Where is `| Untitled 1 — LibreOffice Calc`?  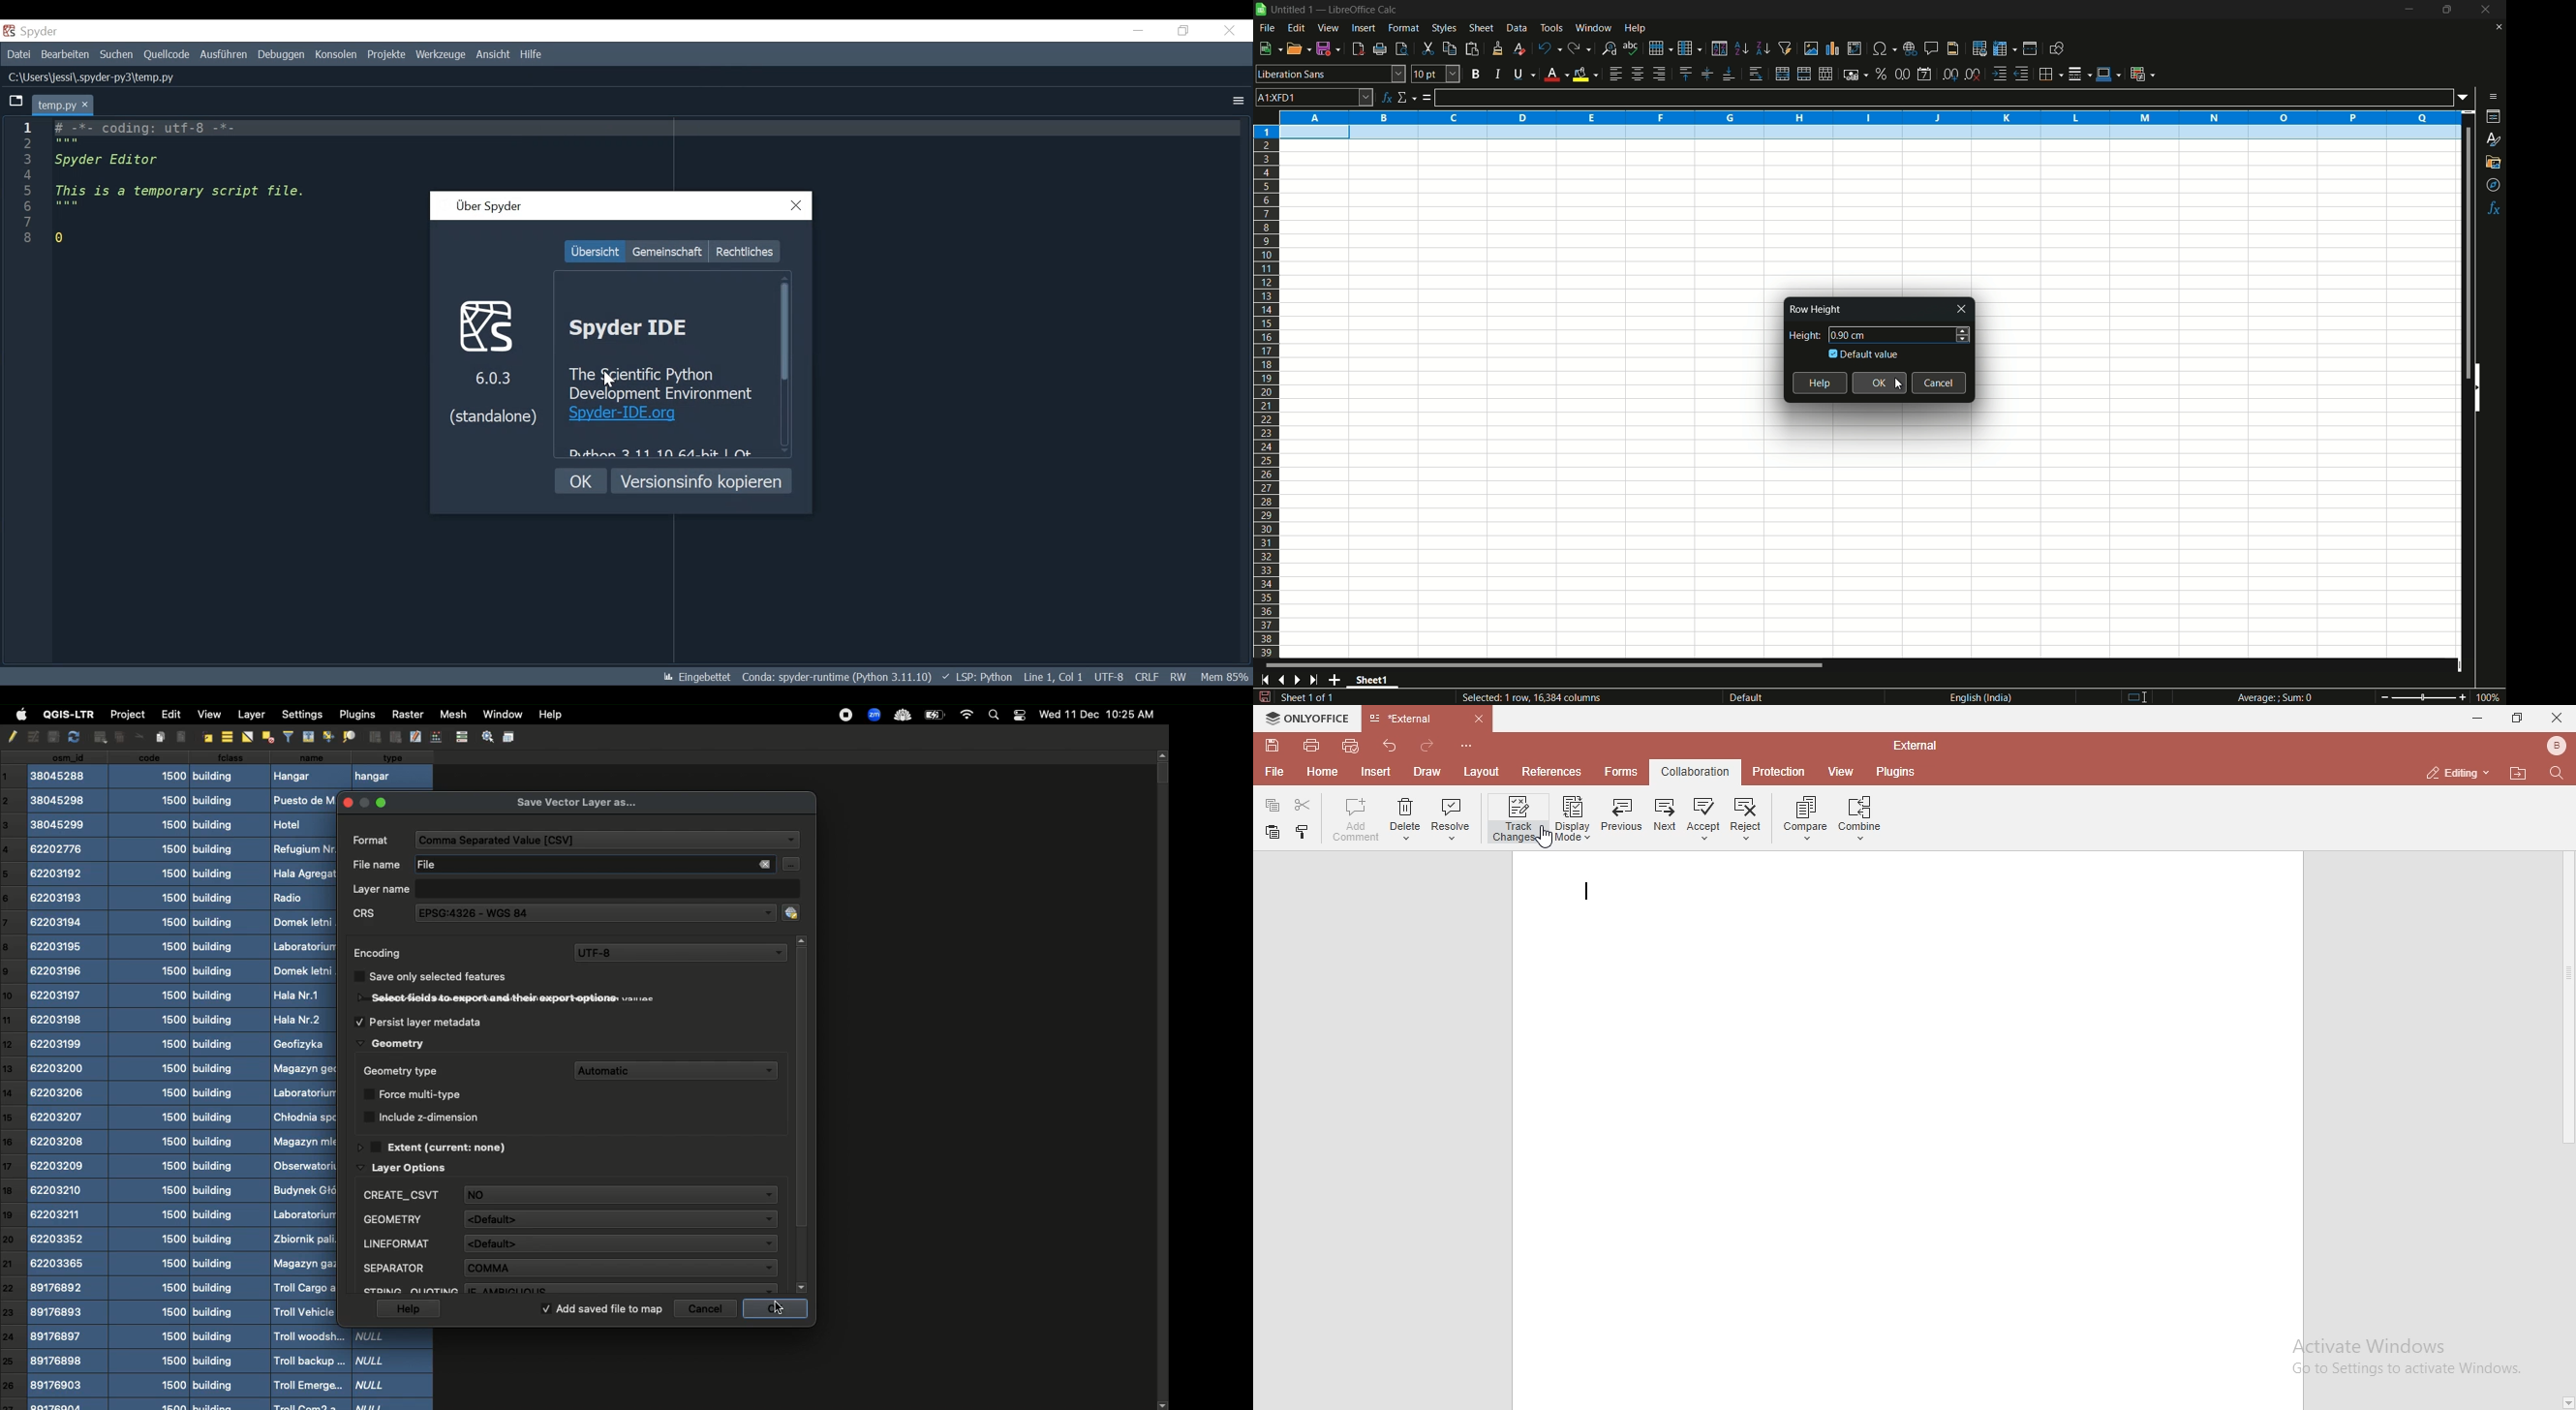
| Untitled 1 — LibreOffice Calc is located at coordinates (1332, 8).